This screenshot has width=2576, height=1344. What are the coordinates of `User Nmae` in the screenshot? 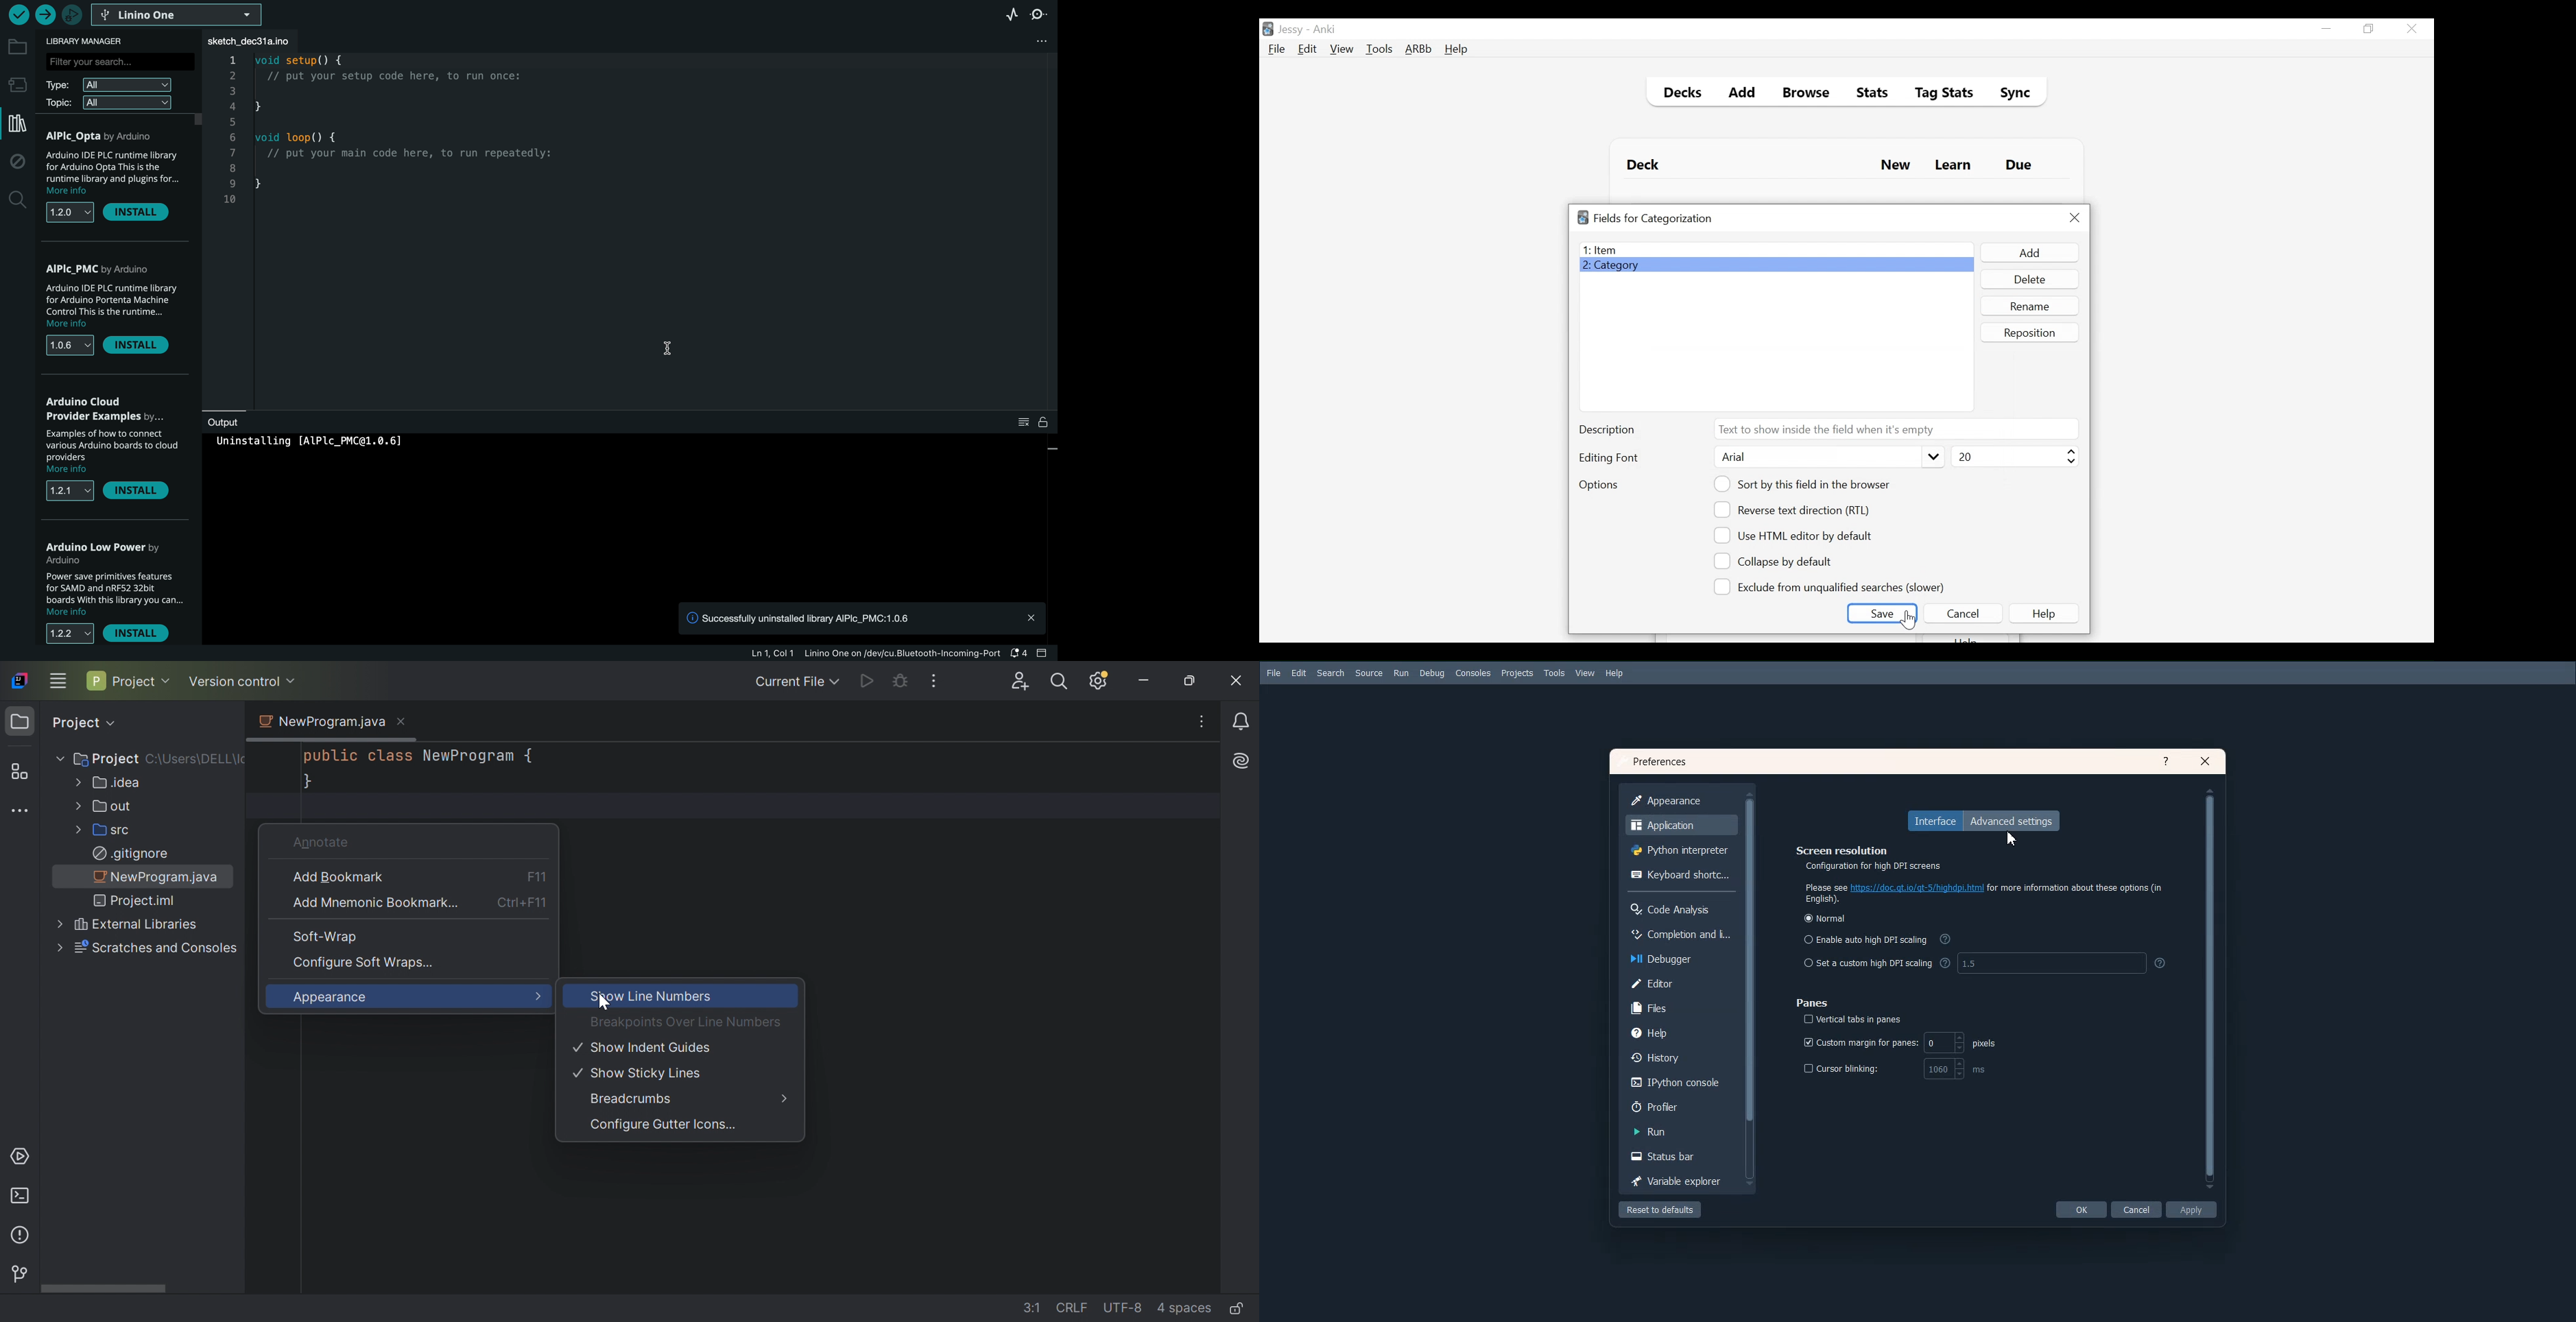 It's located at (1293, 30).